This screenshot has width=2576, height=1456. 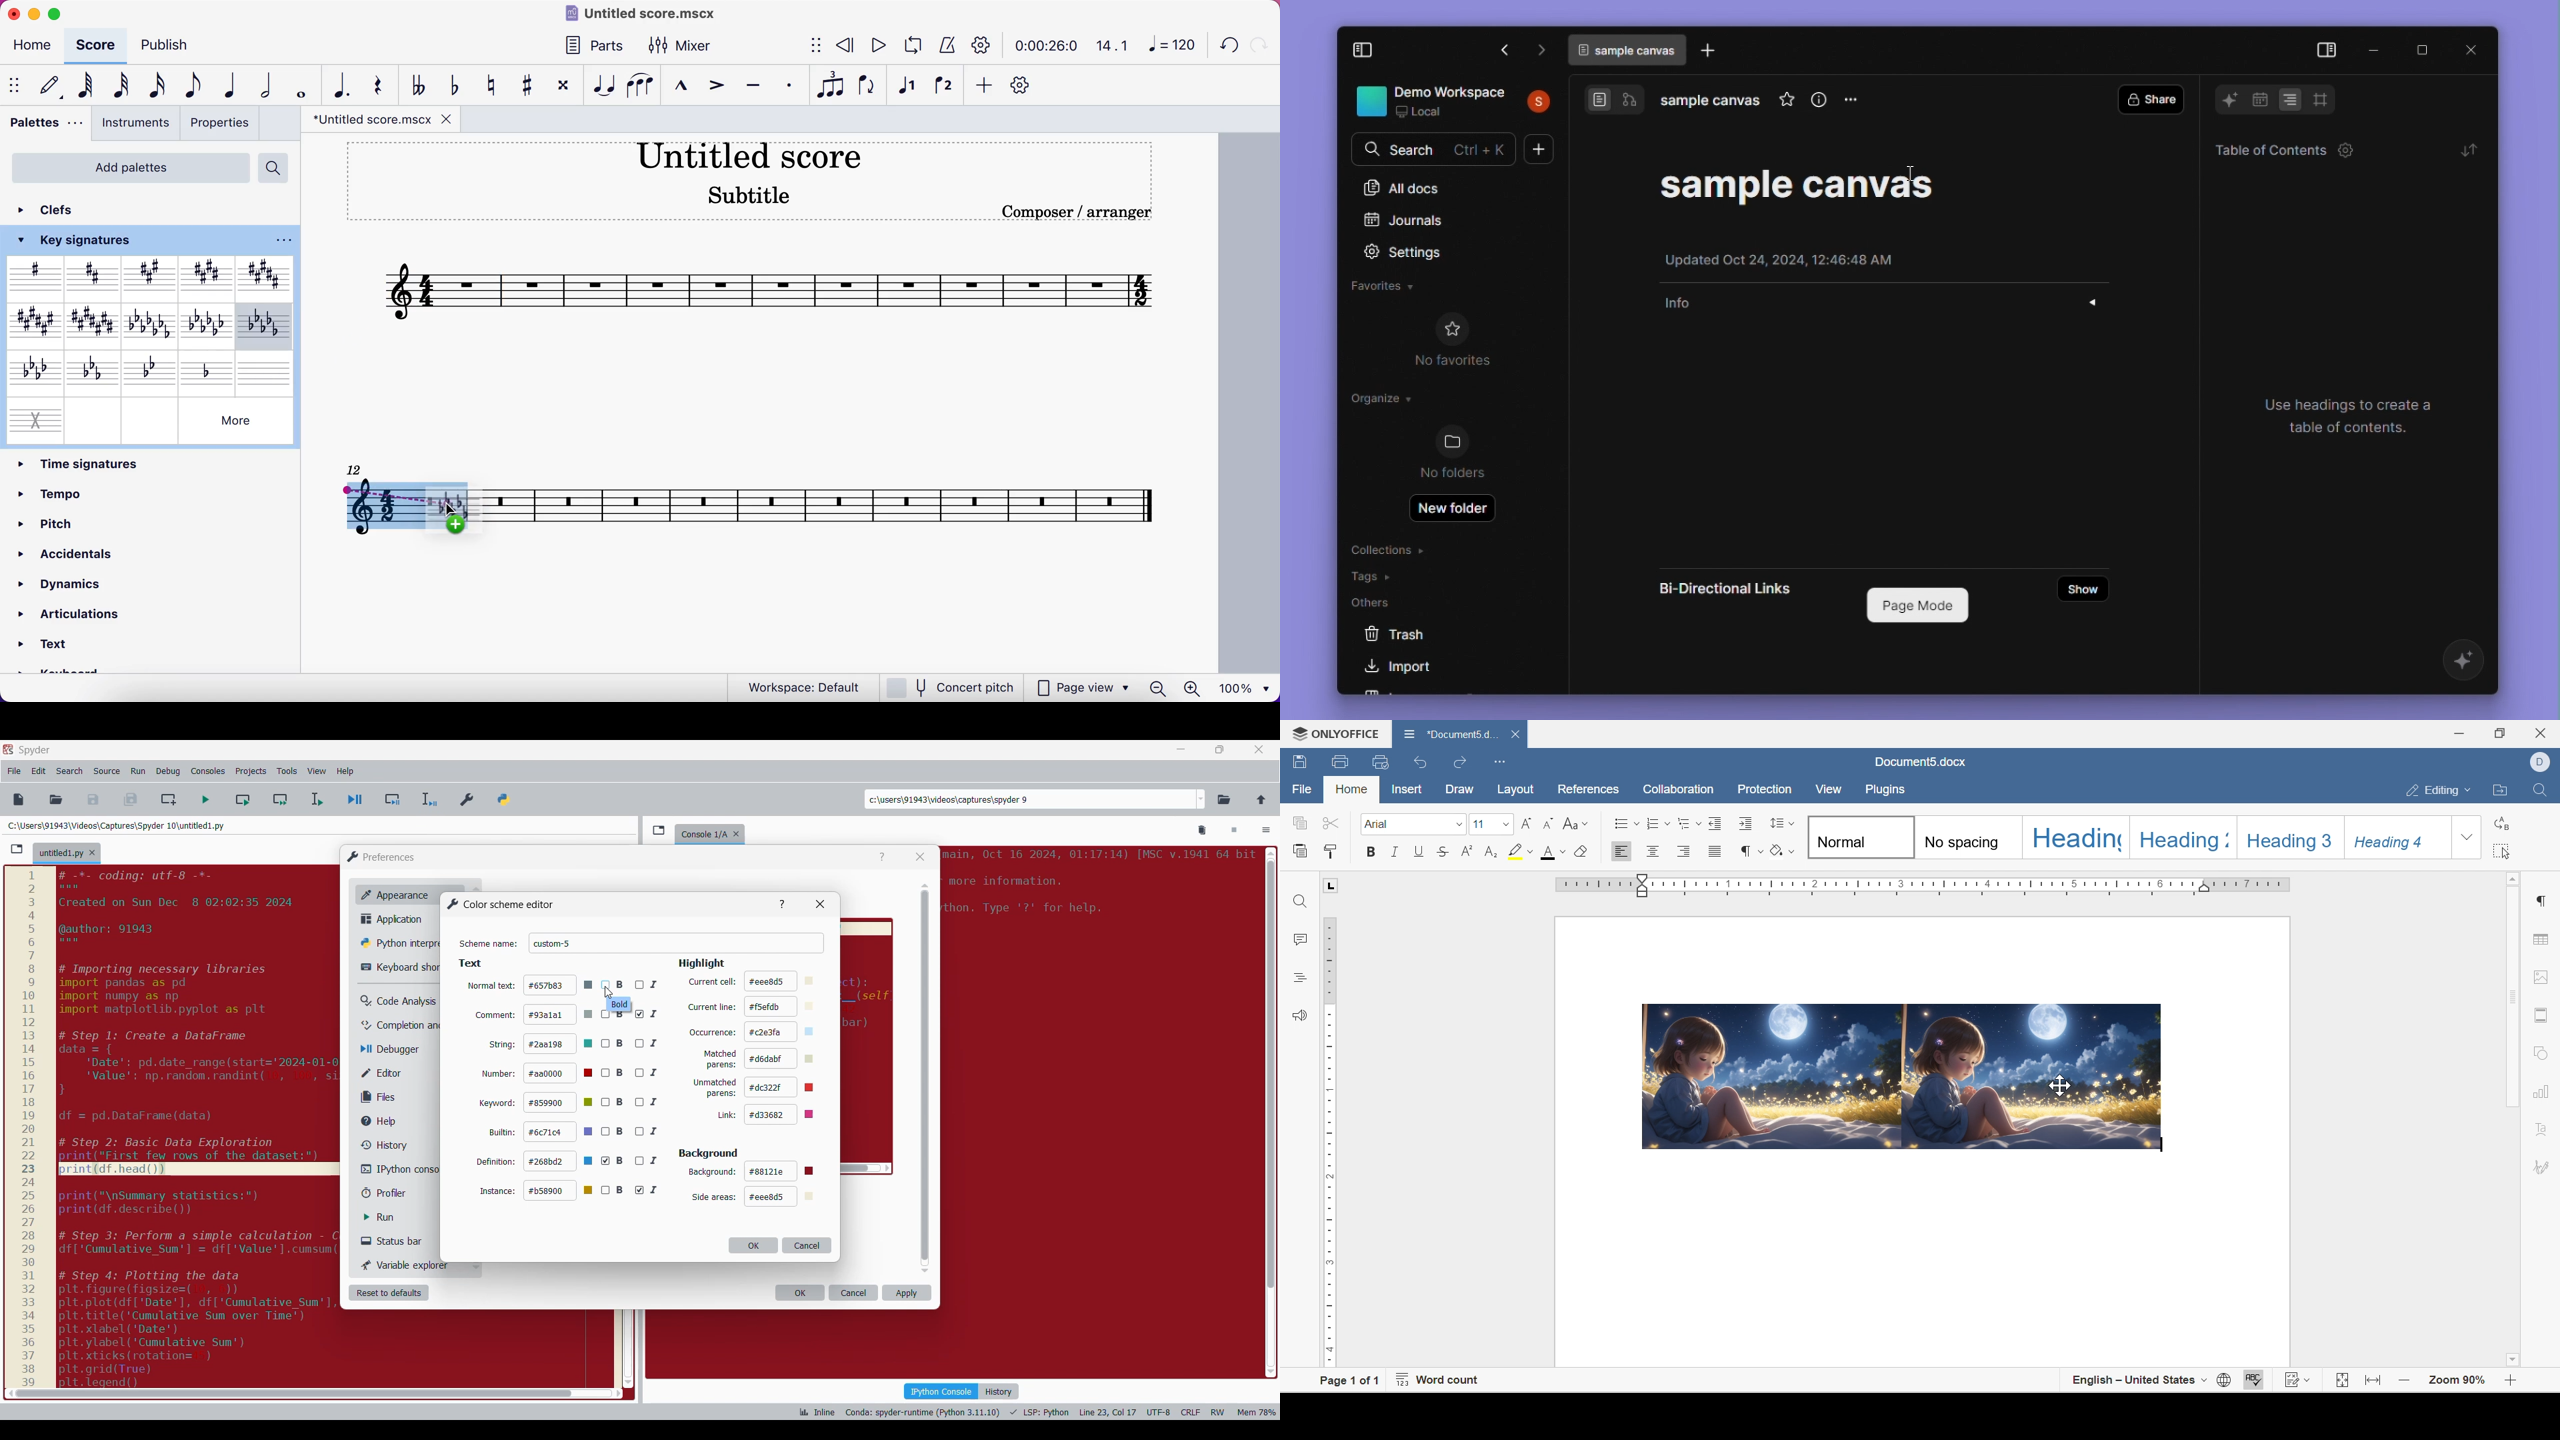 What do you see at coordinates (32, 372) in the screenshot?
I see `F minor` at bounding box center [32, 372].